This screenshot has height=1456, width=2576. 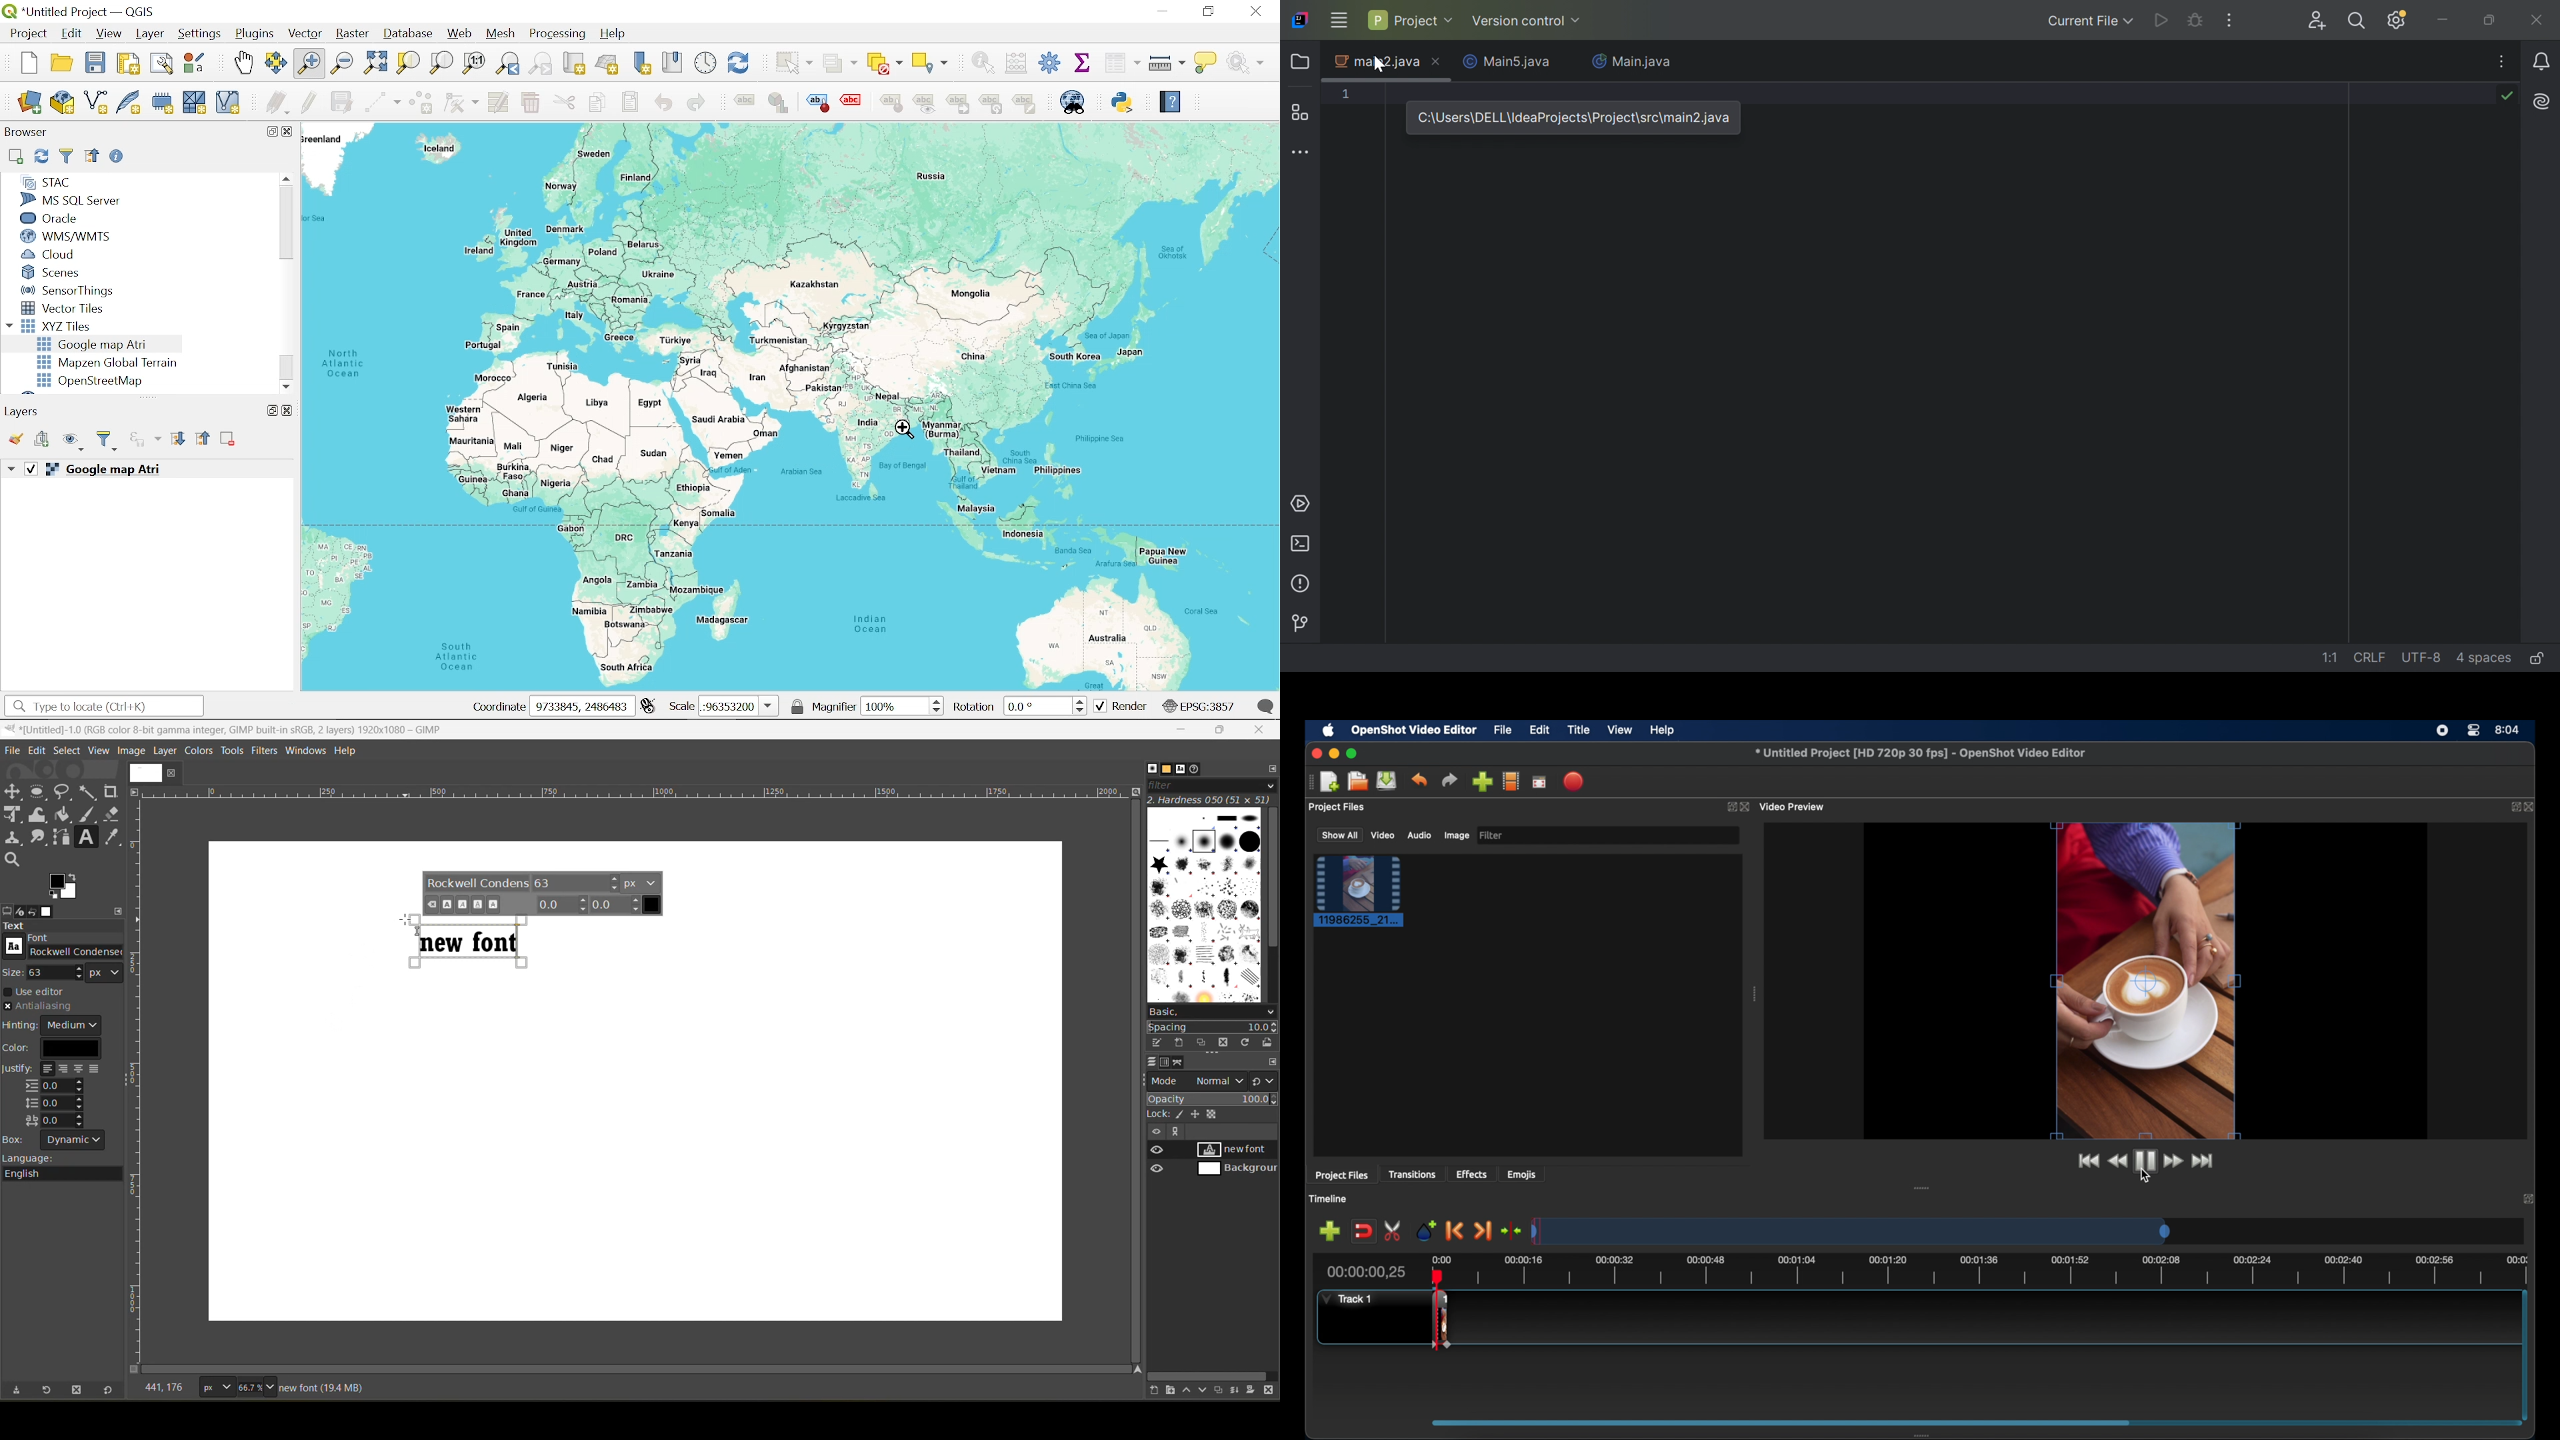 I want to click on Code with me, so click(x=2319, y=22).